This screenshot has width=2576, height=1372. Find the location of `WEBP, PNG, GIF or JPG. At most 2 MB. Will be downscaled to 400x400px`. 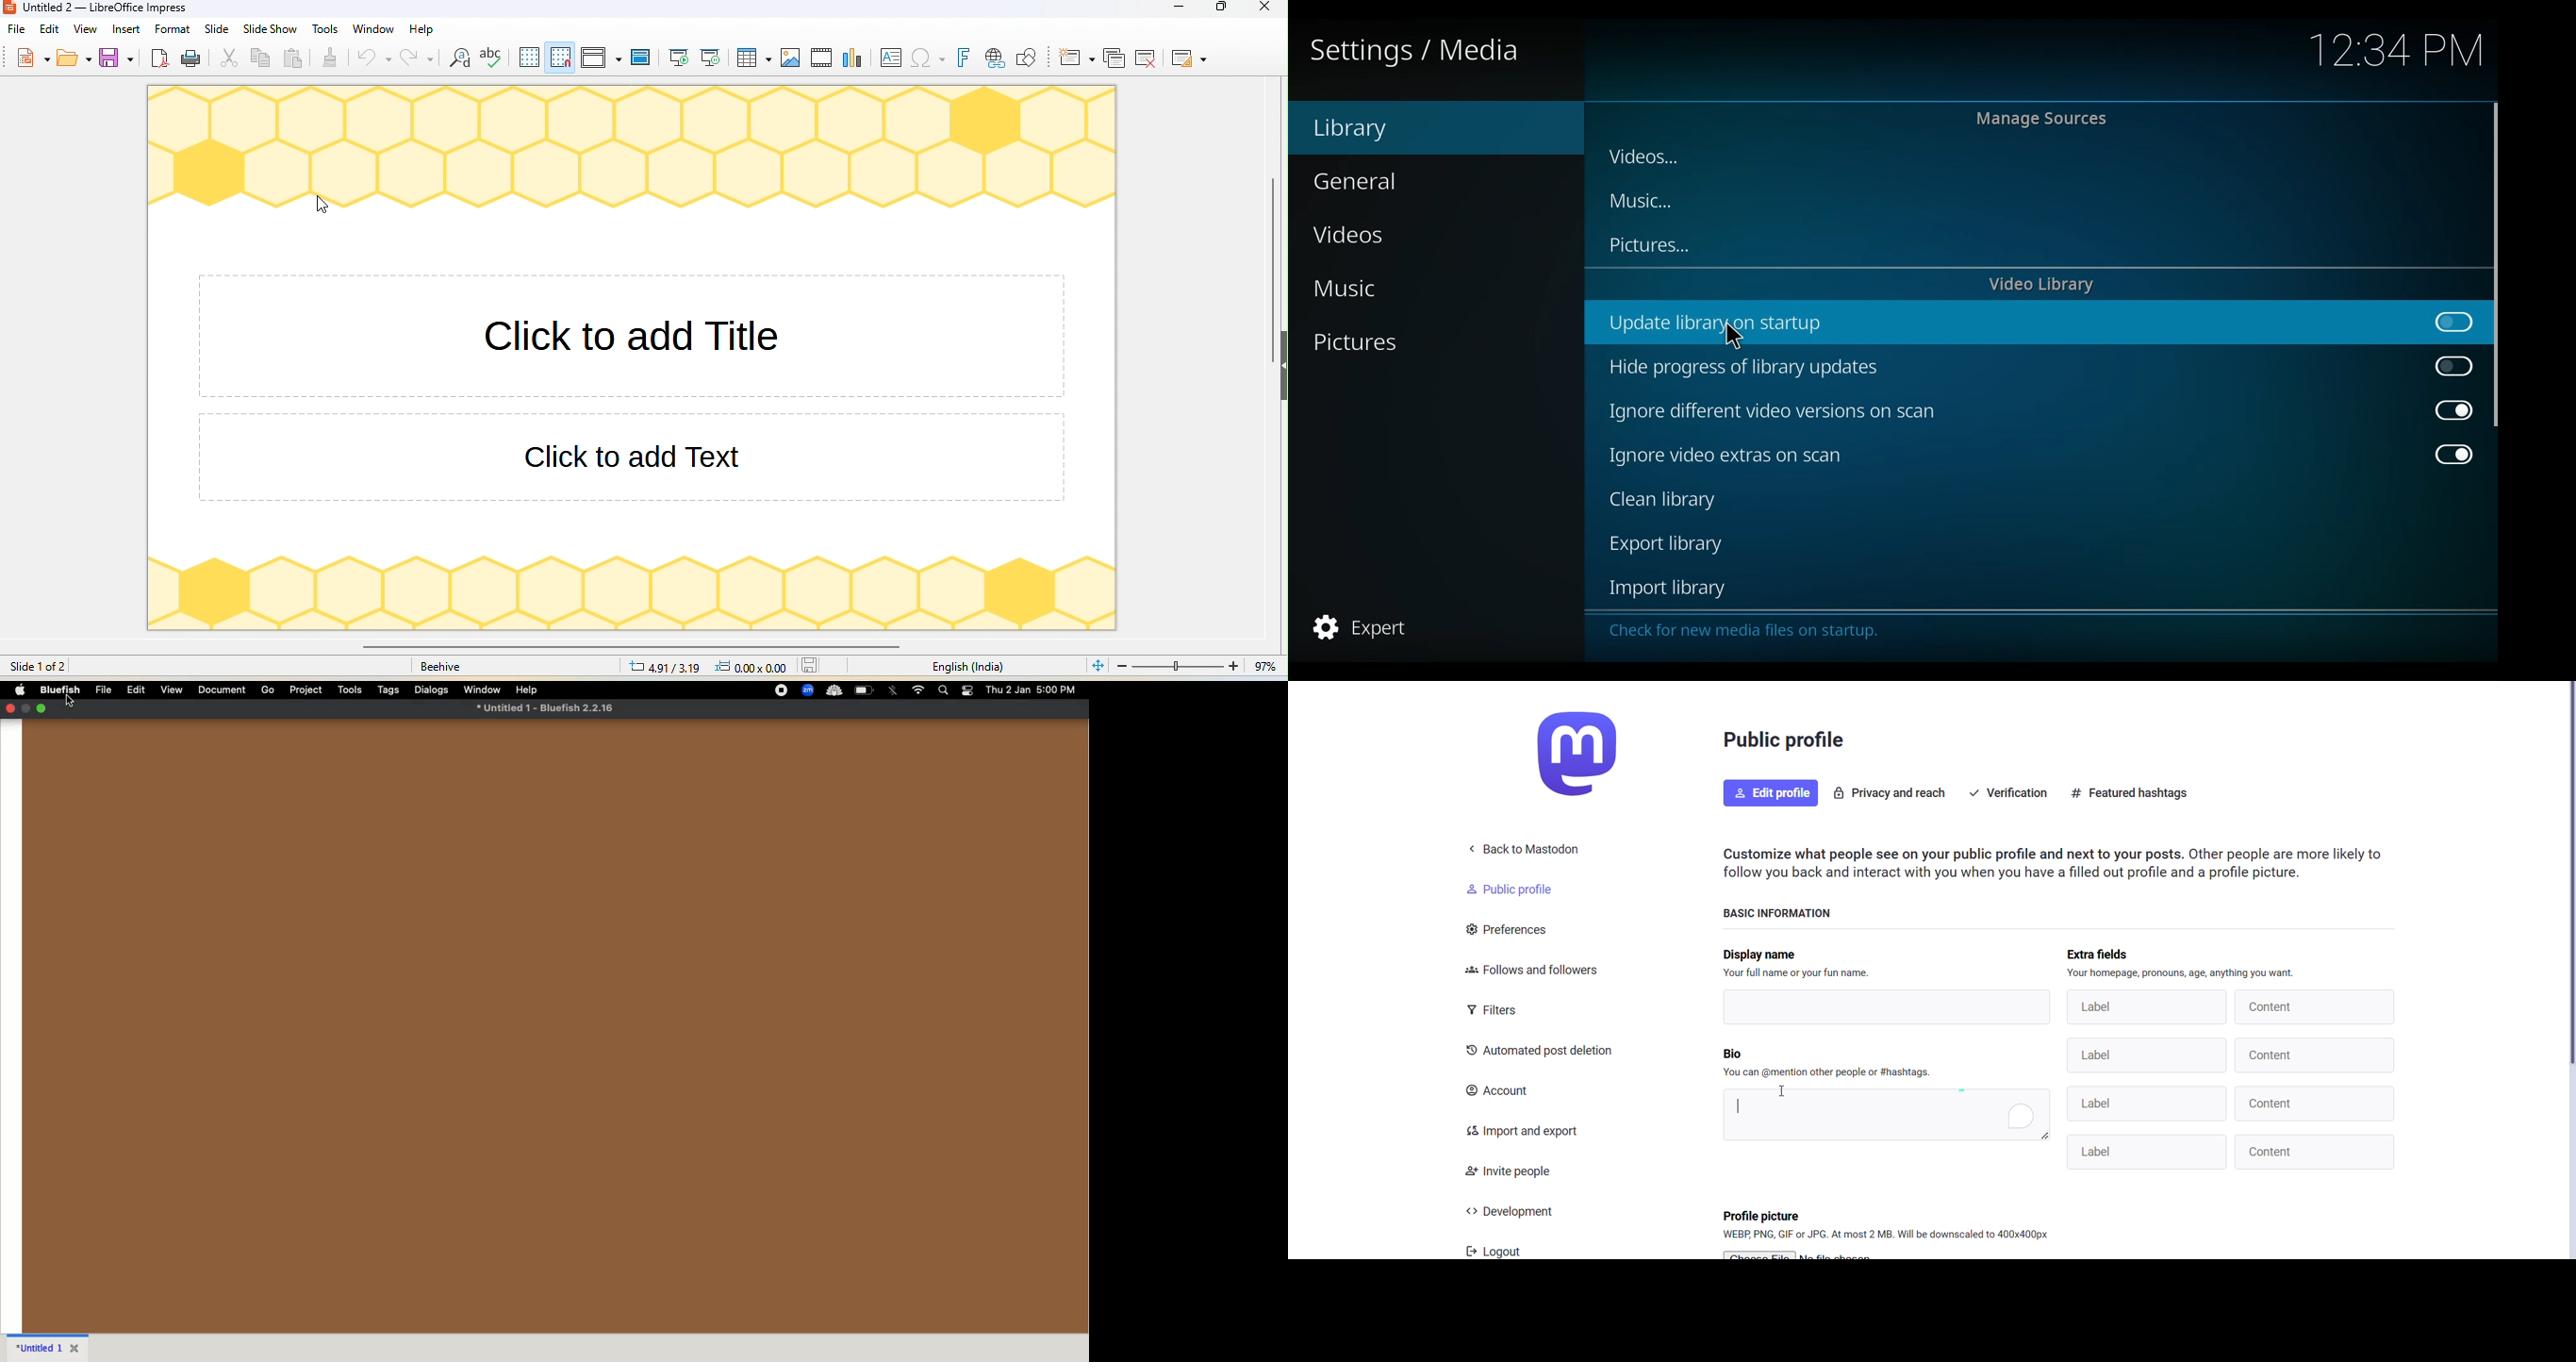

WEBP, PNG, GIF or JPG. At most 2 MB. Will be downscaled to 400x400px is located at coordinates (1886, 1235).